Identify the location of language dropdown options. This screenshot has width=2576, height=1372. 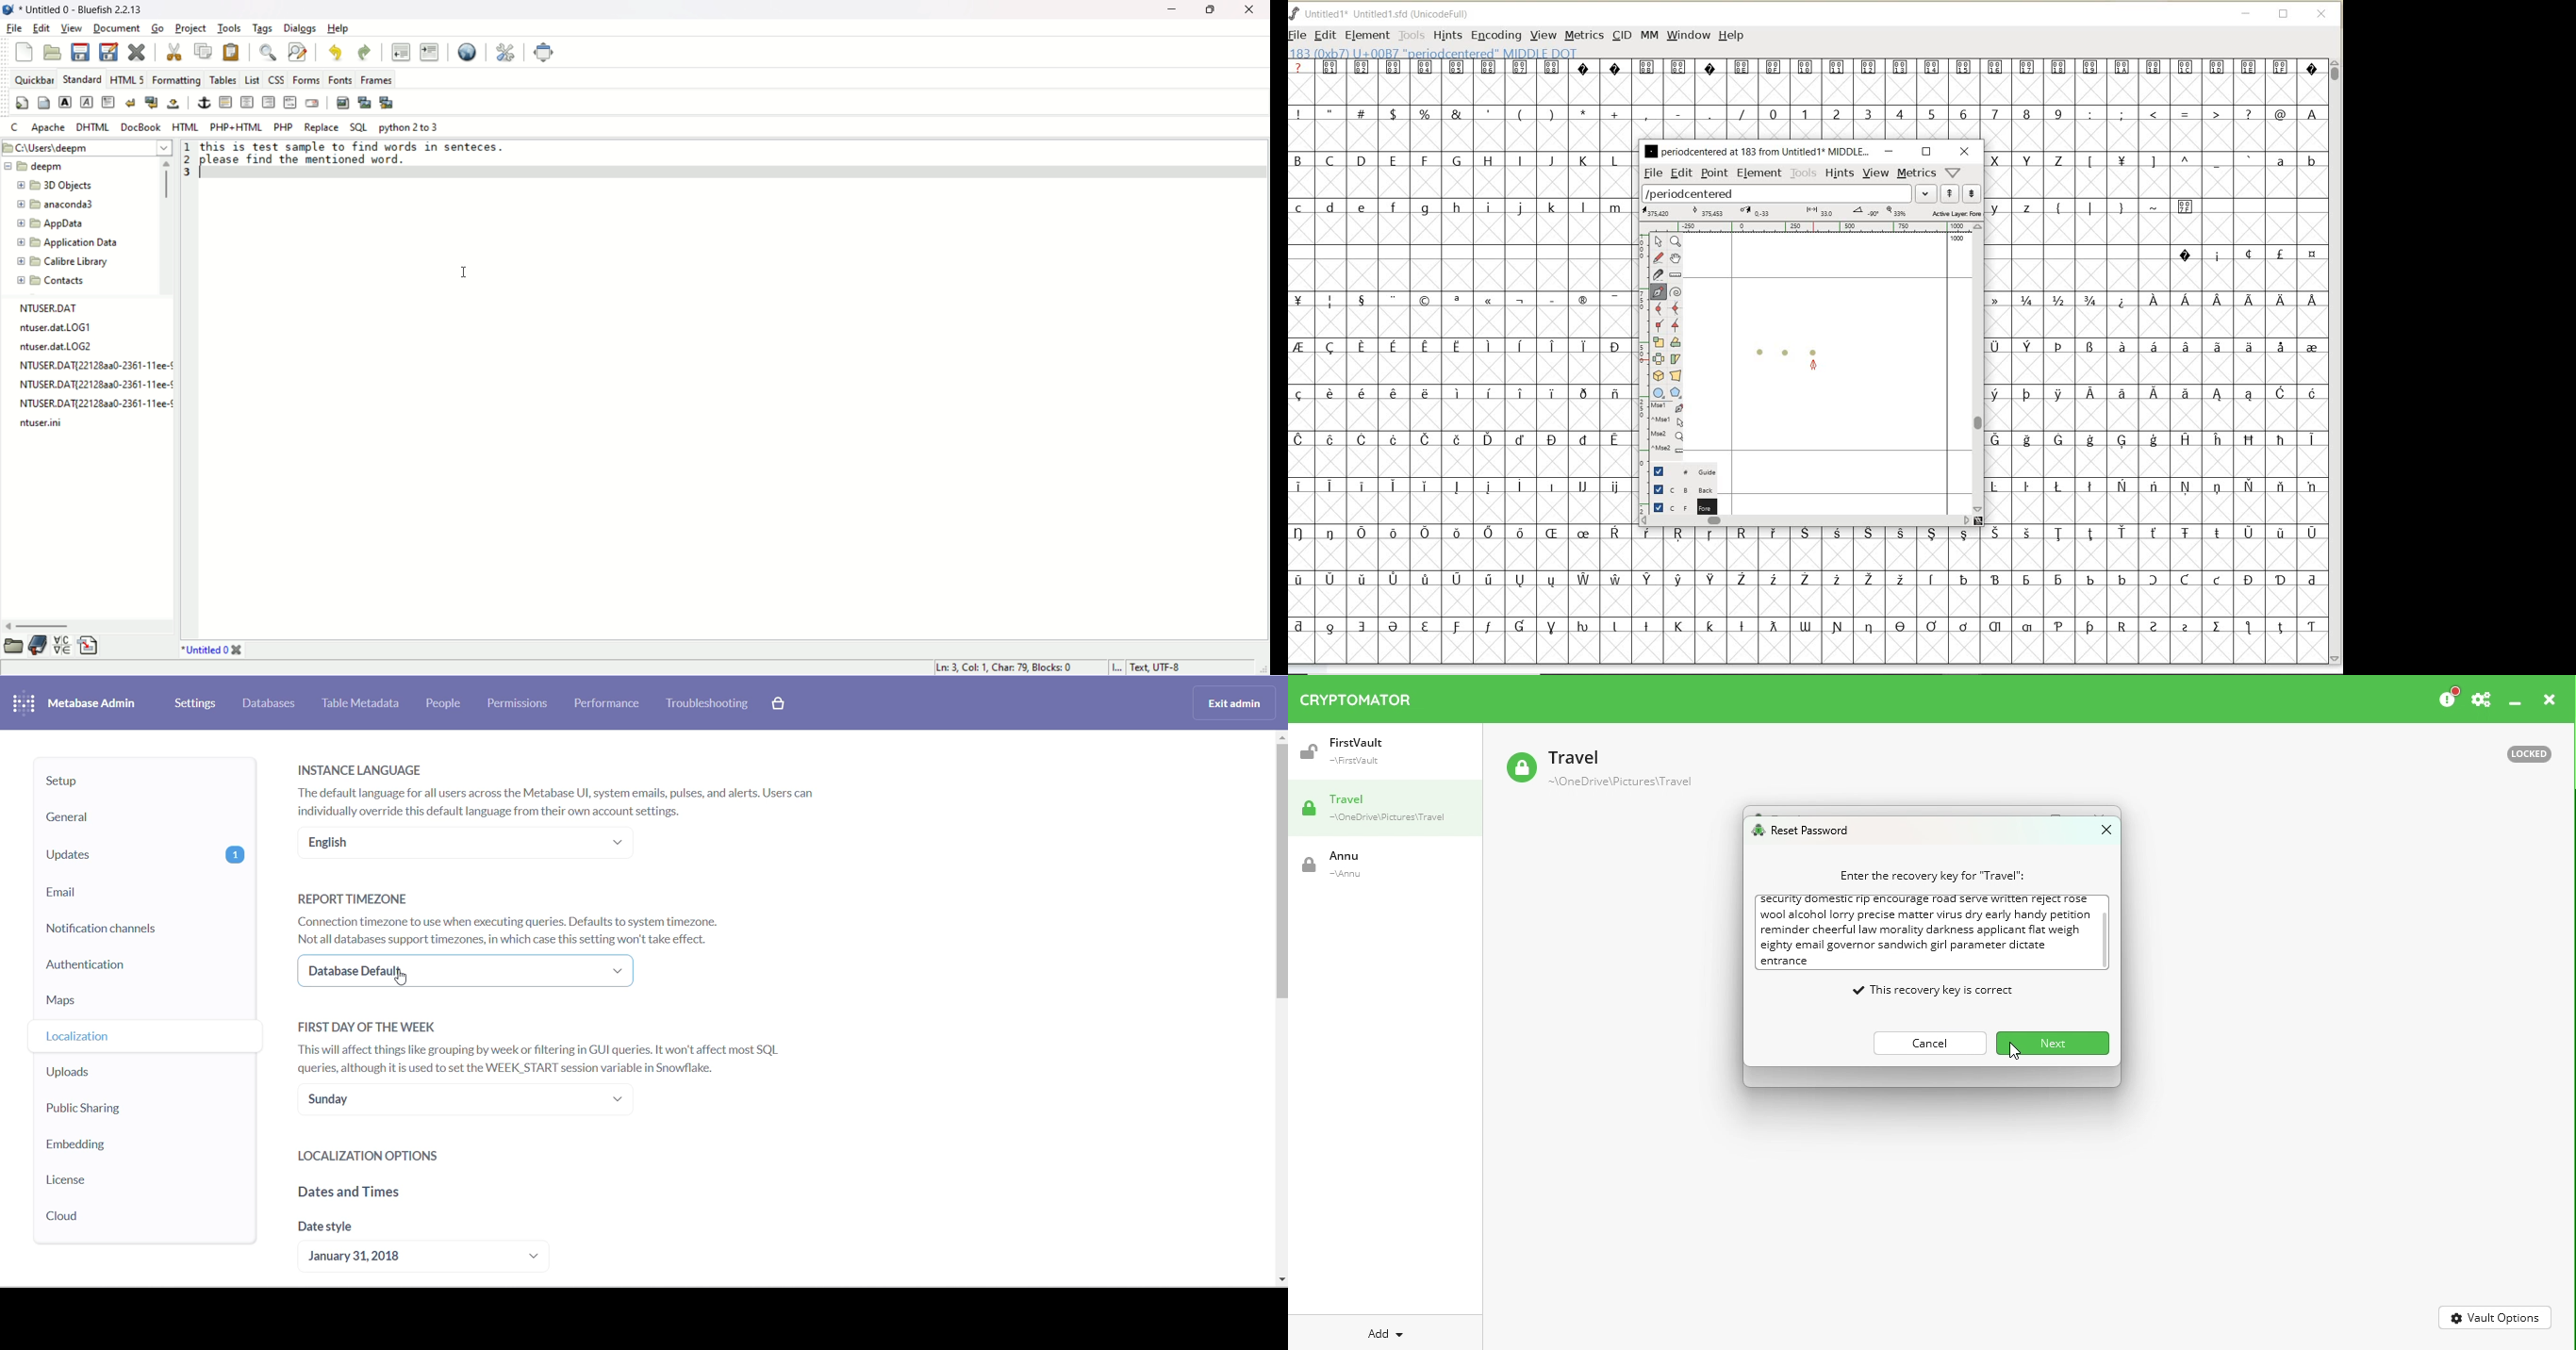
(463, 844).